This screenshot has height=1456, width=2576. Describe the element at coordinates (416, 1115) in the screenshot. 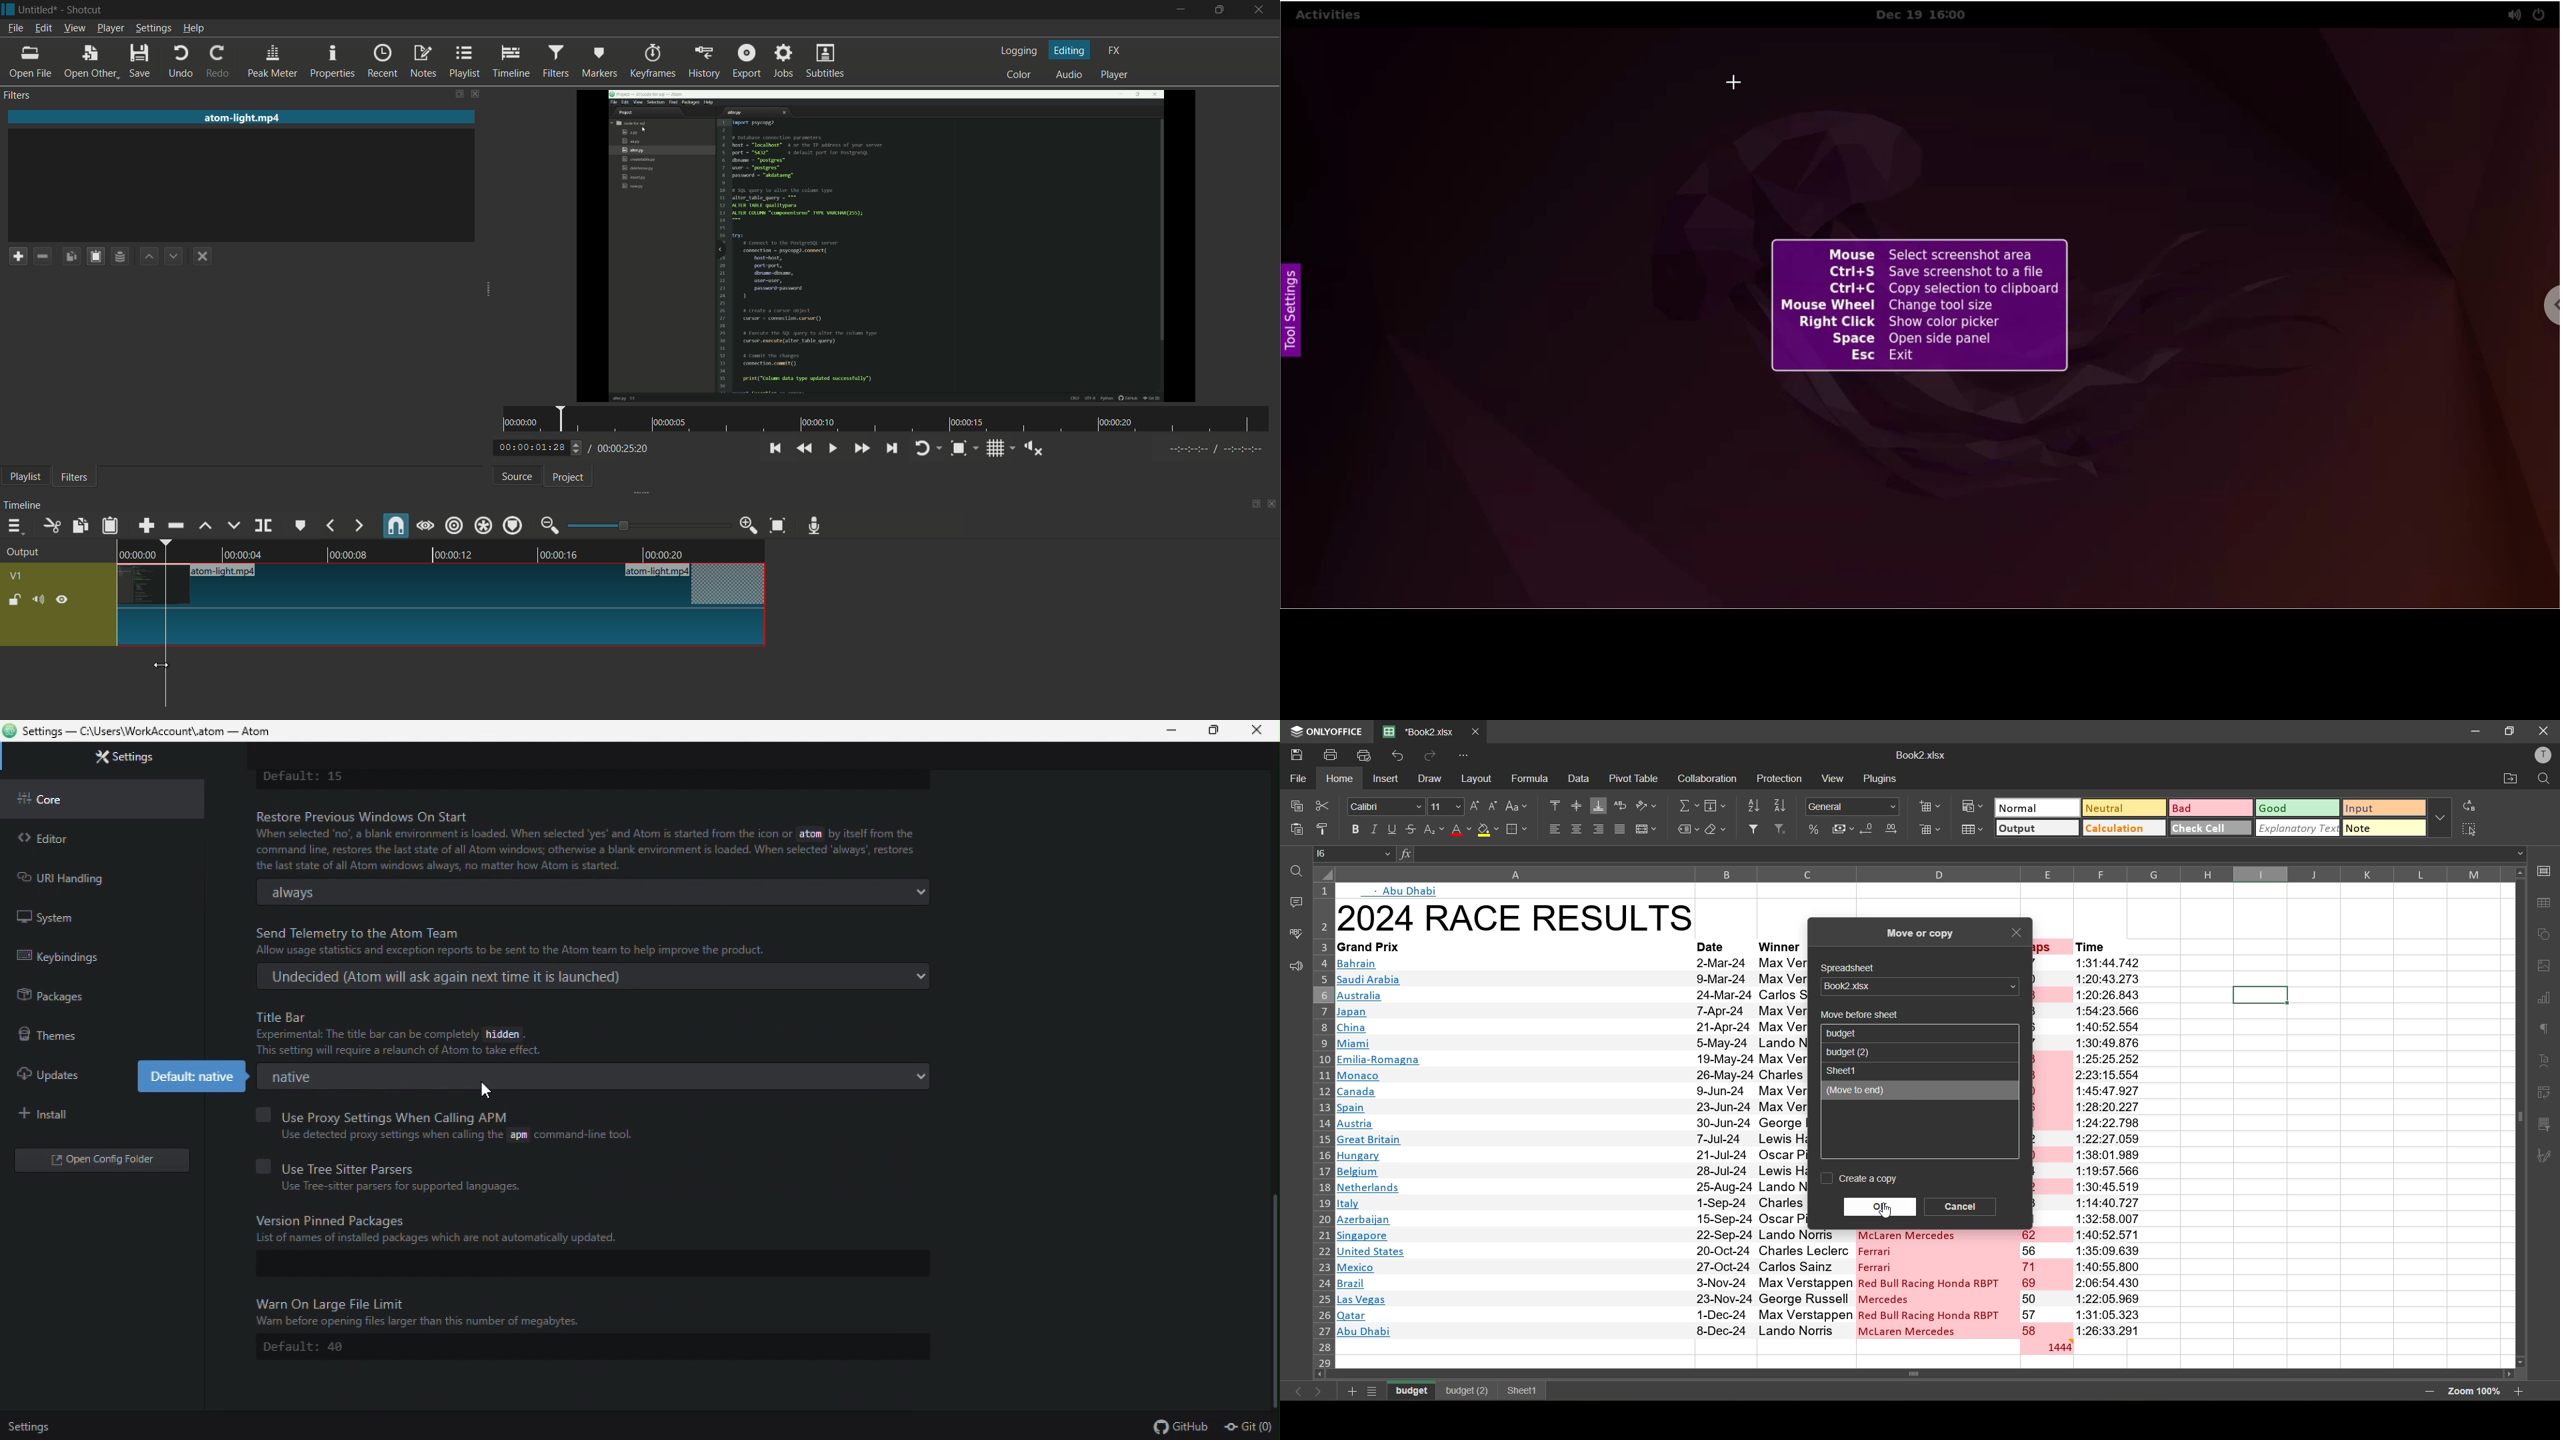

I see `Use Proxy Settings When Calling APM` at that location.